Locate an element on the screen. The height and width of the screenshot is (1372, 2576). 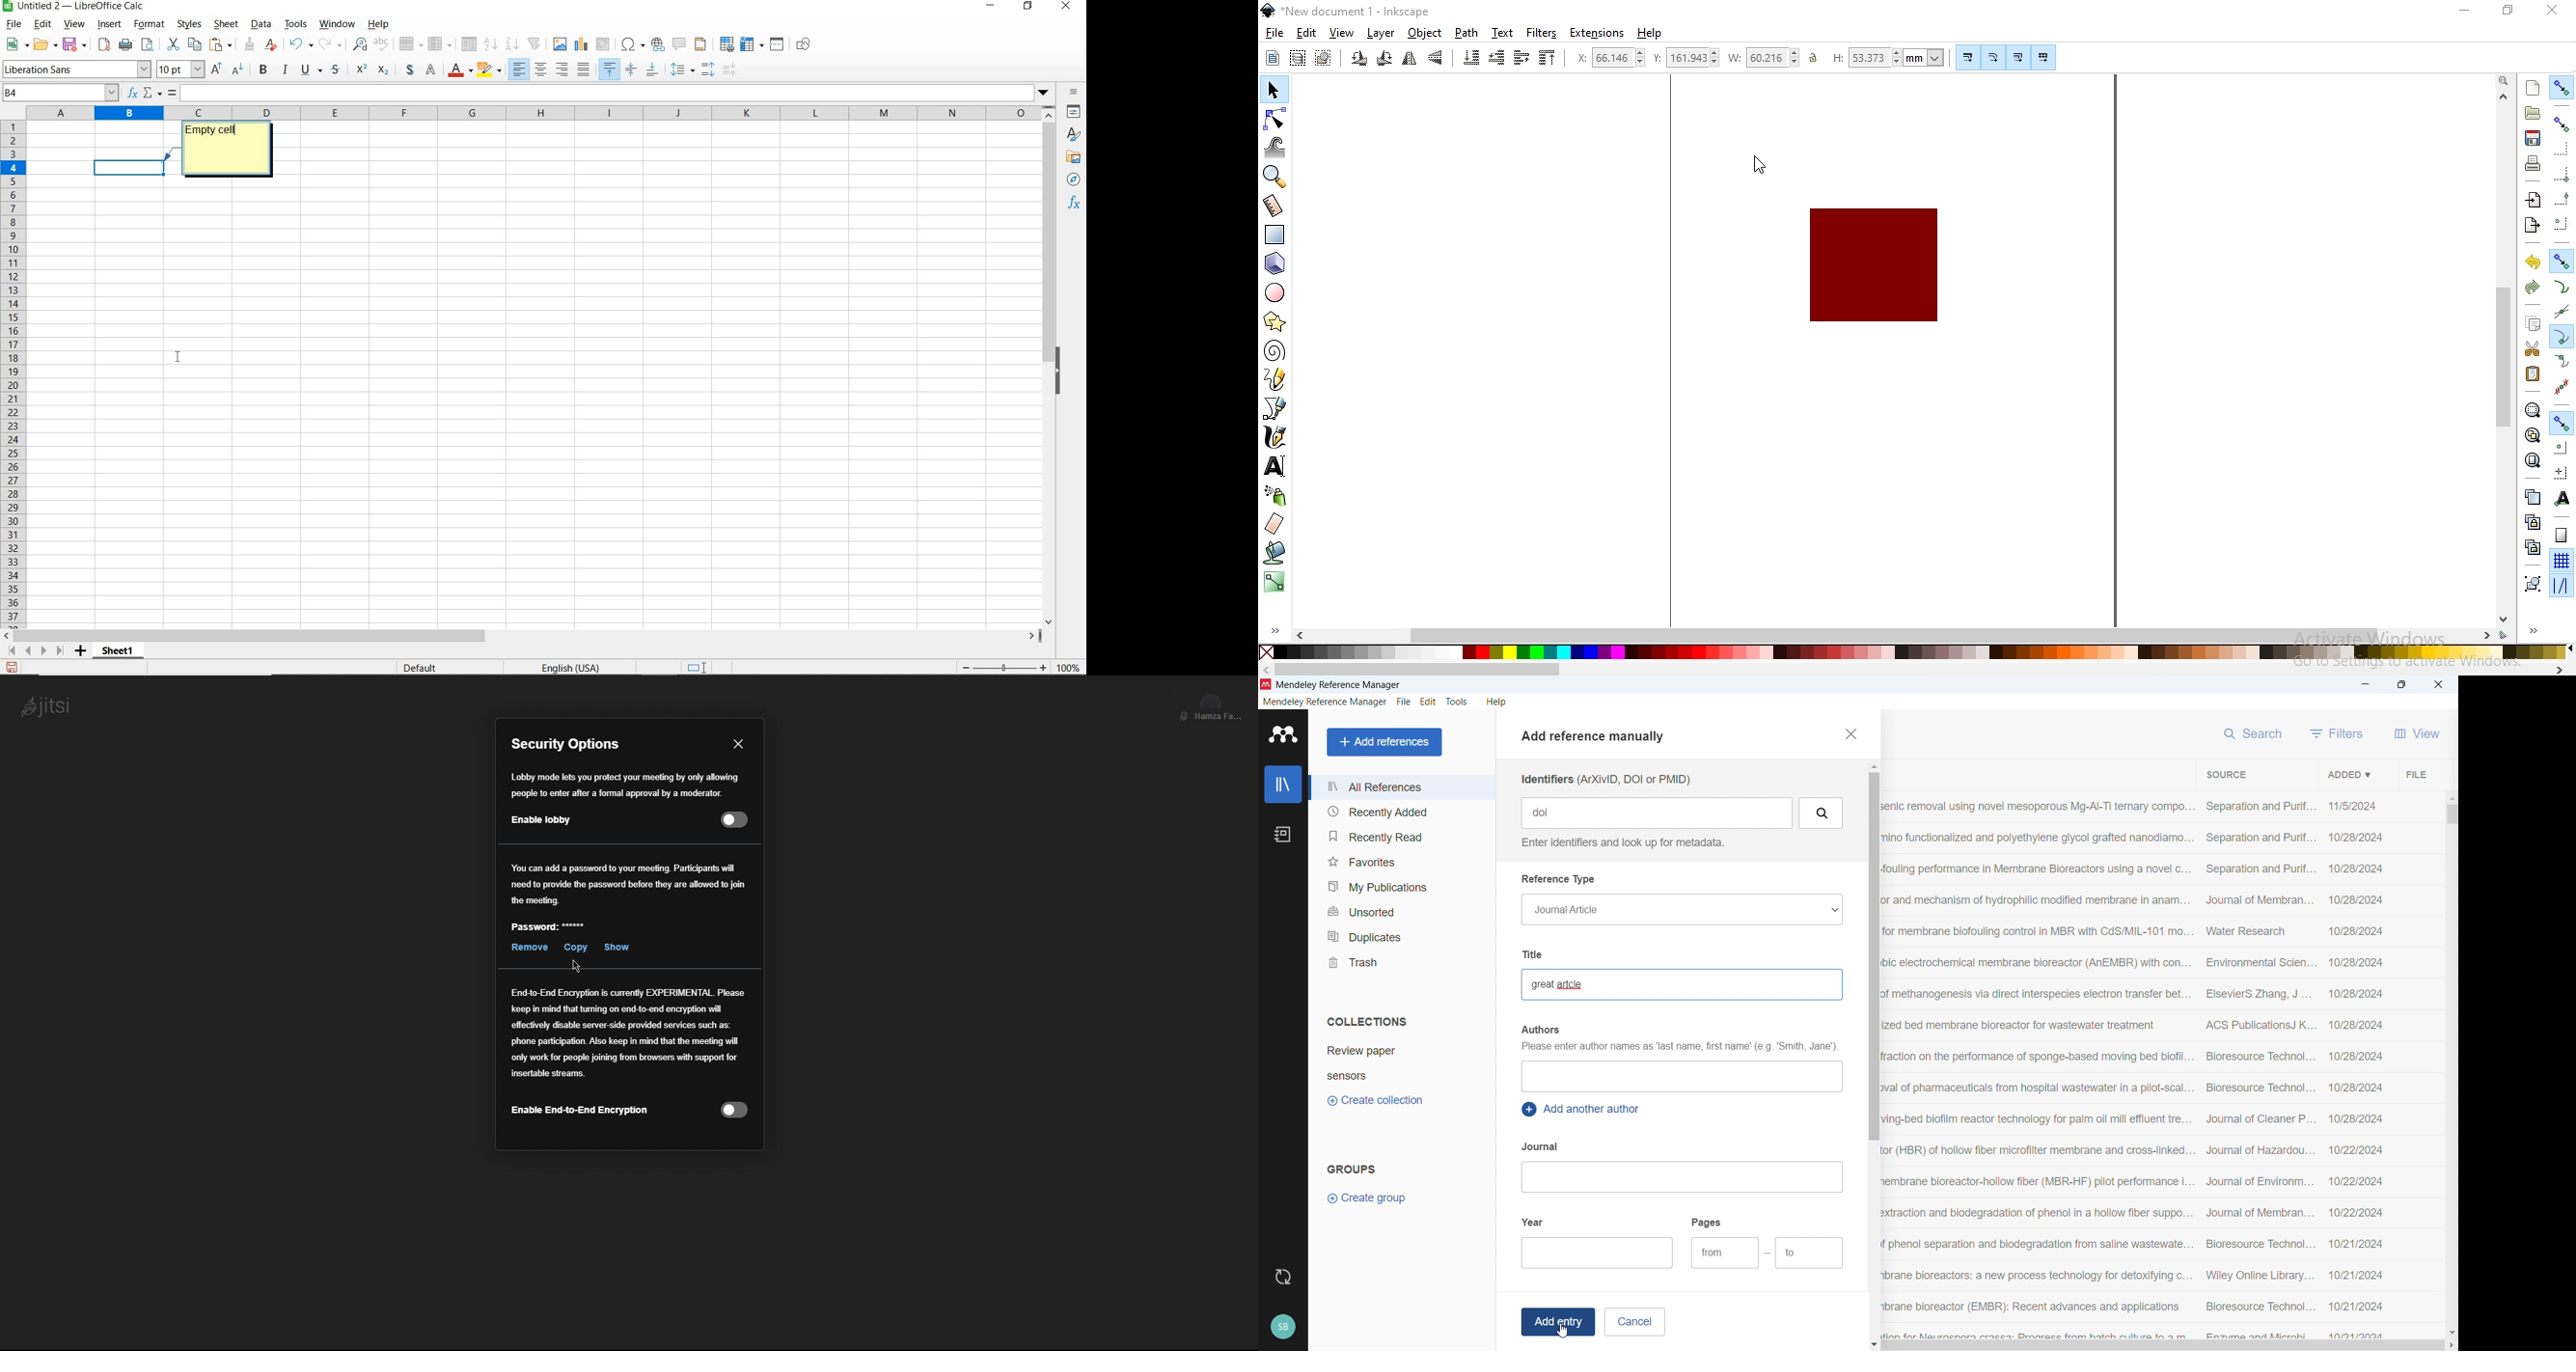
gallery is located at coordinates (1074, 156).